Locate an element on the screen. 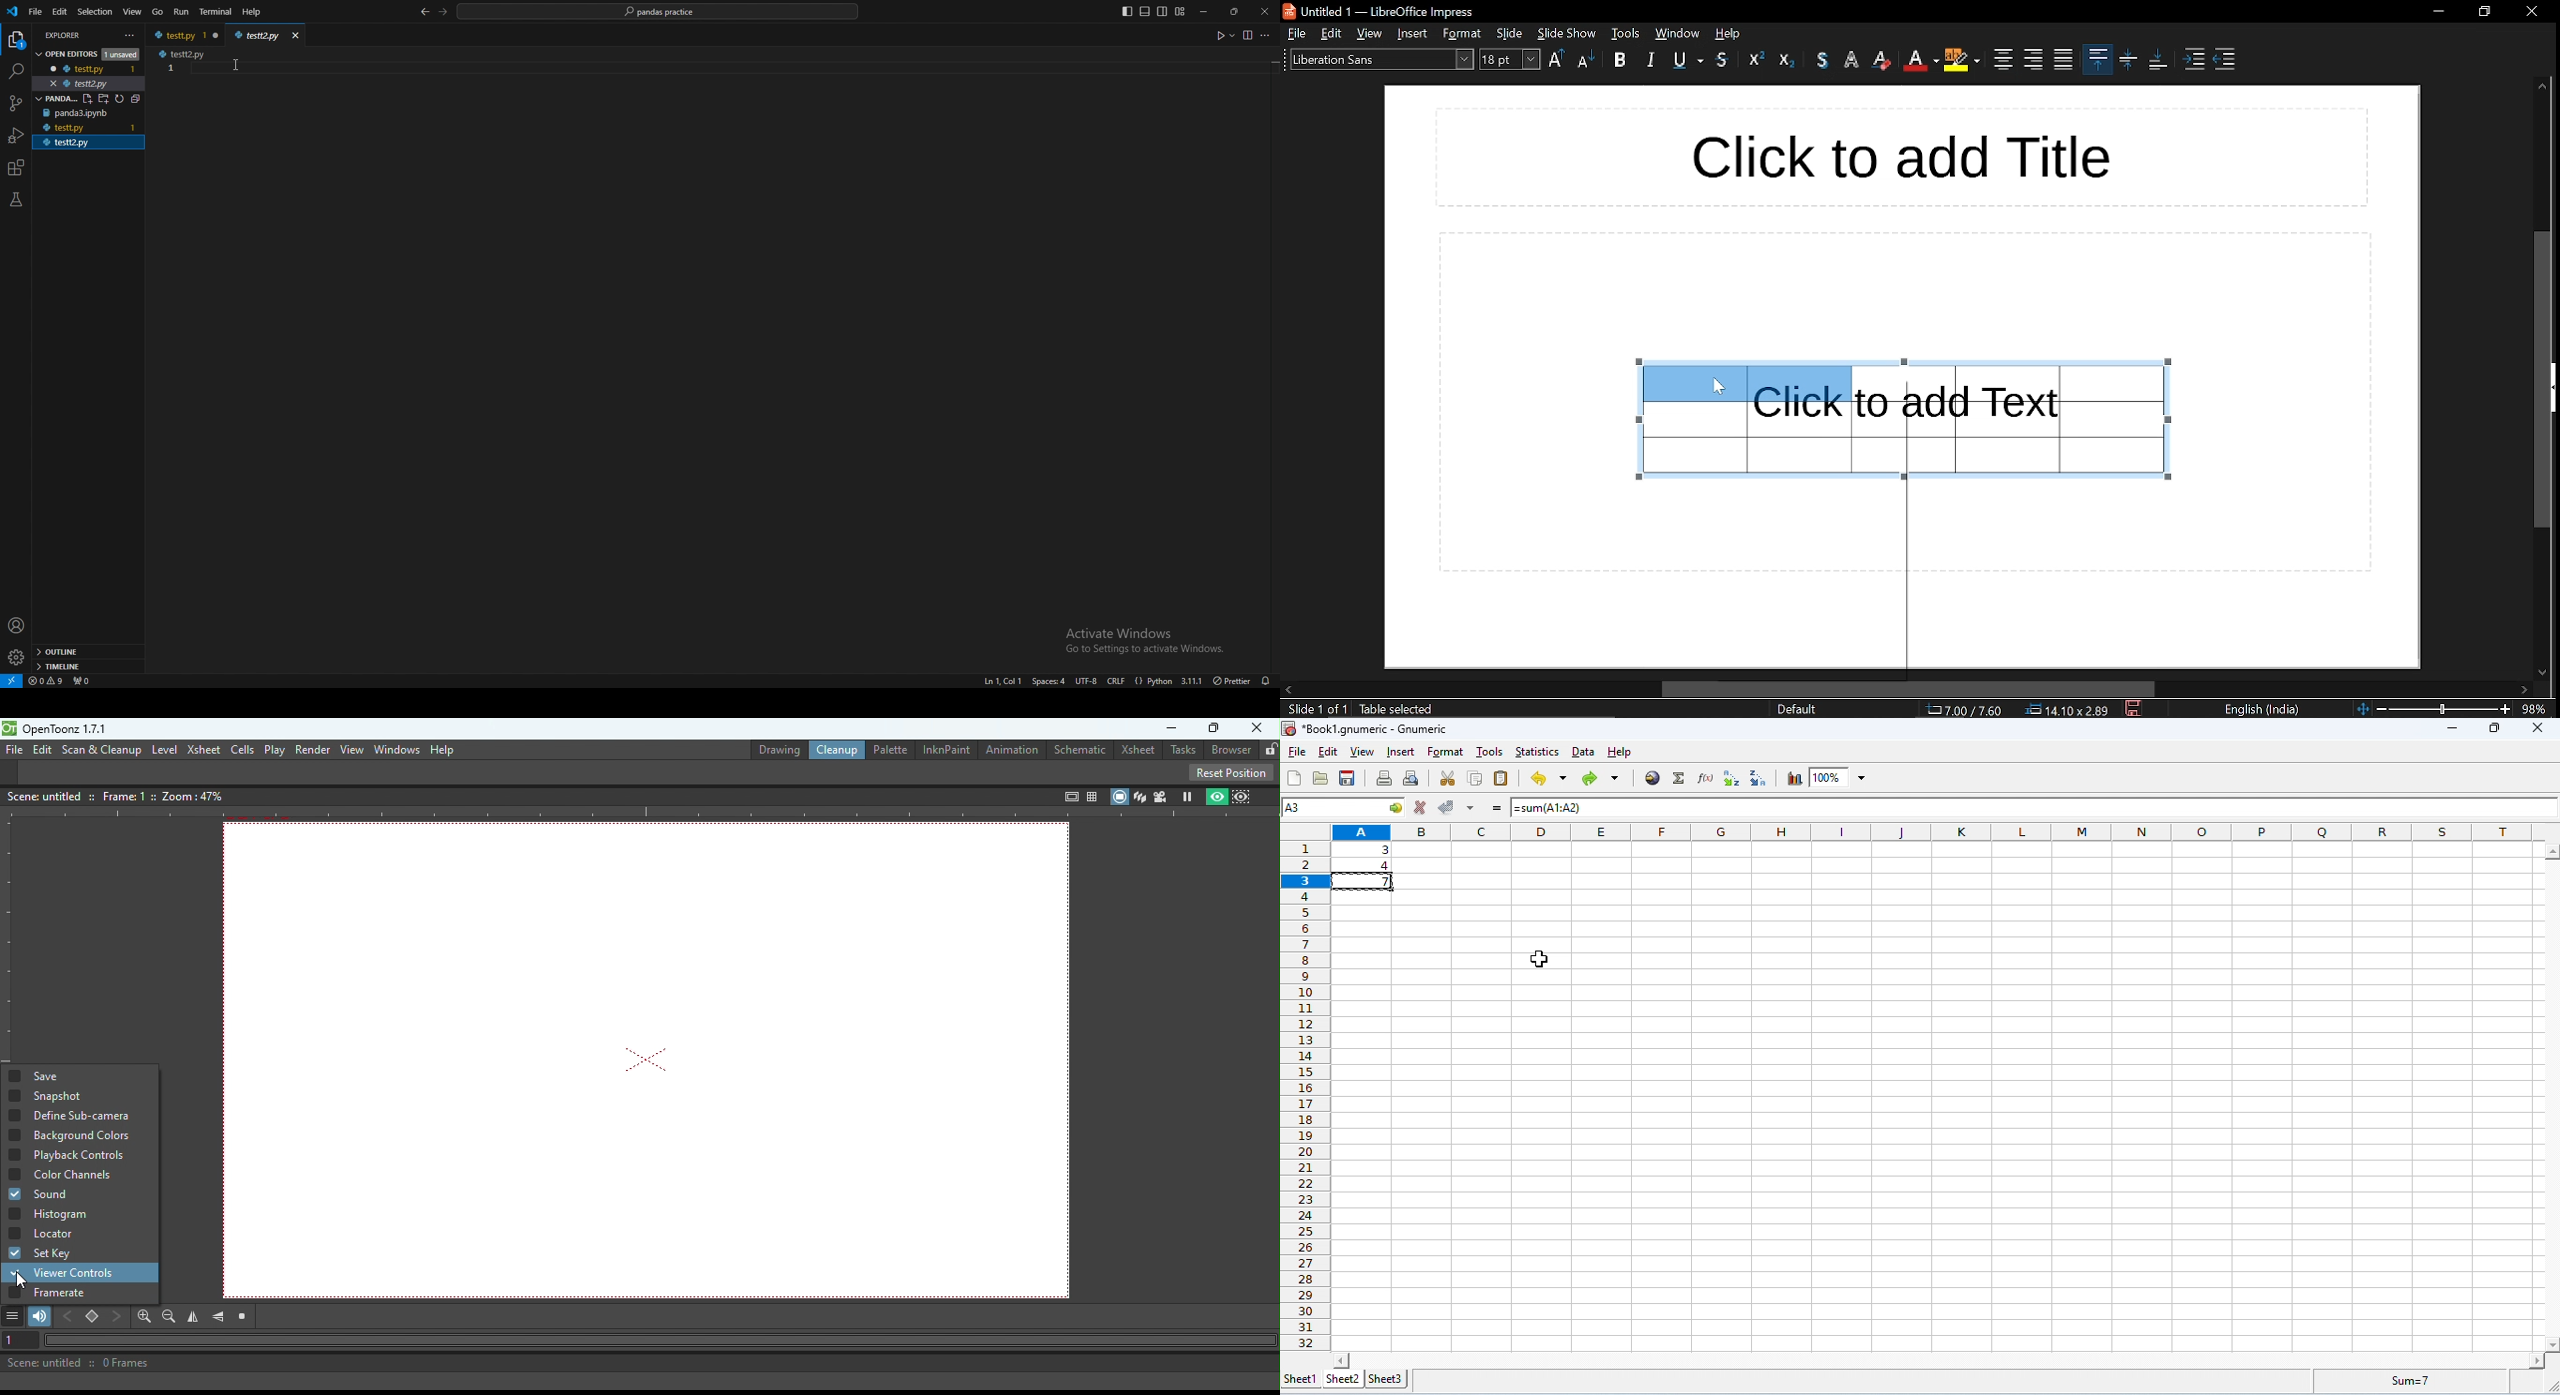 This screenshot has width=2576, height=1400. Snapshot is located at coordinates (48, 1096).